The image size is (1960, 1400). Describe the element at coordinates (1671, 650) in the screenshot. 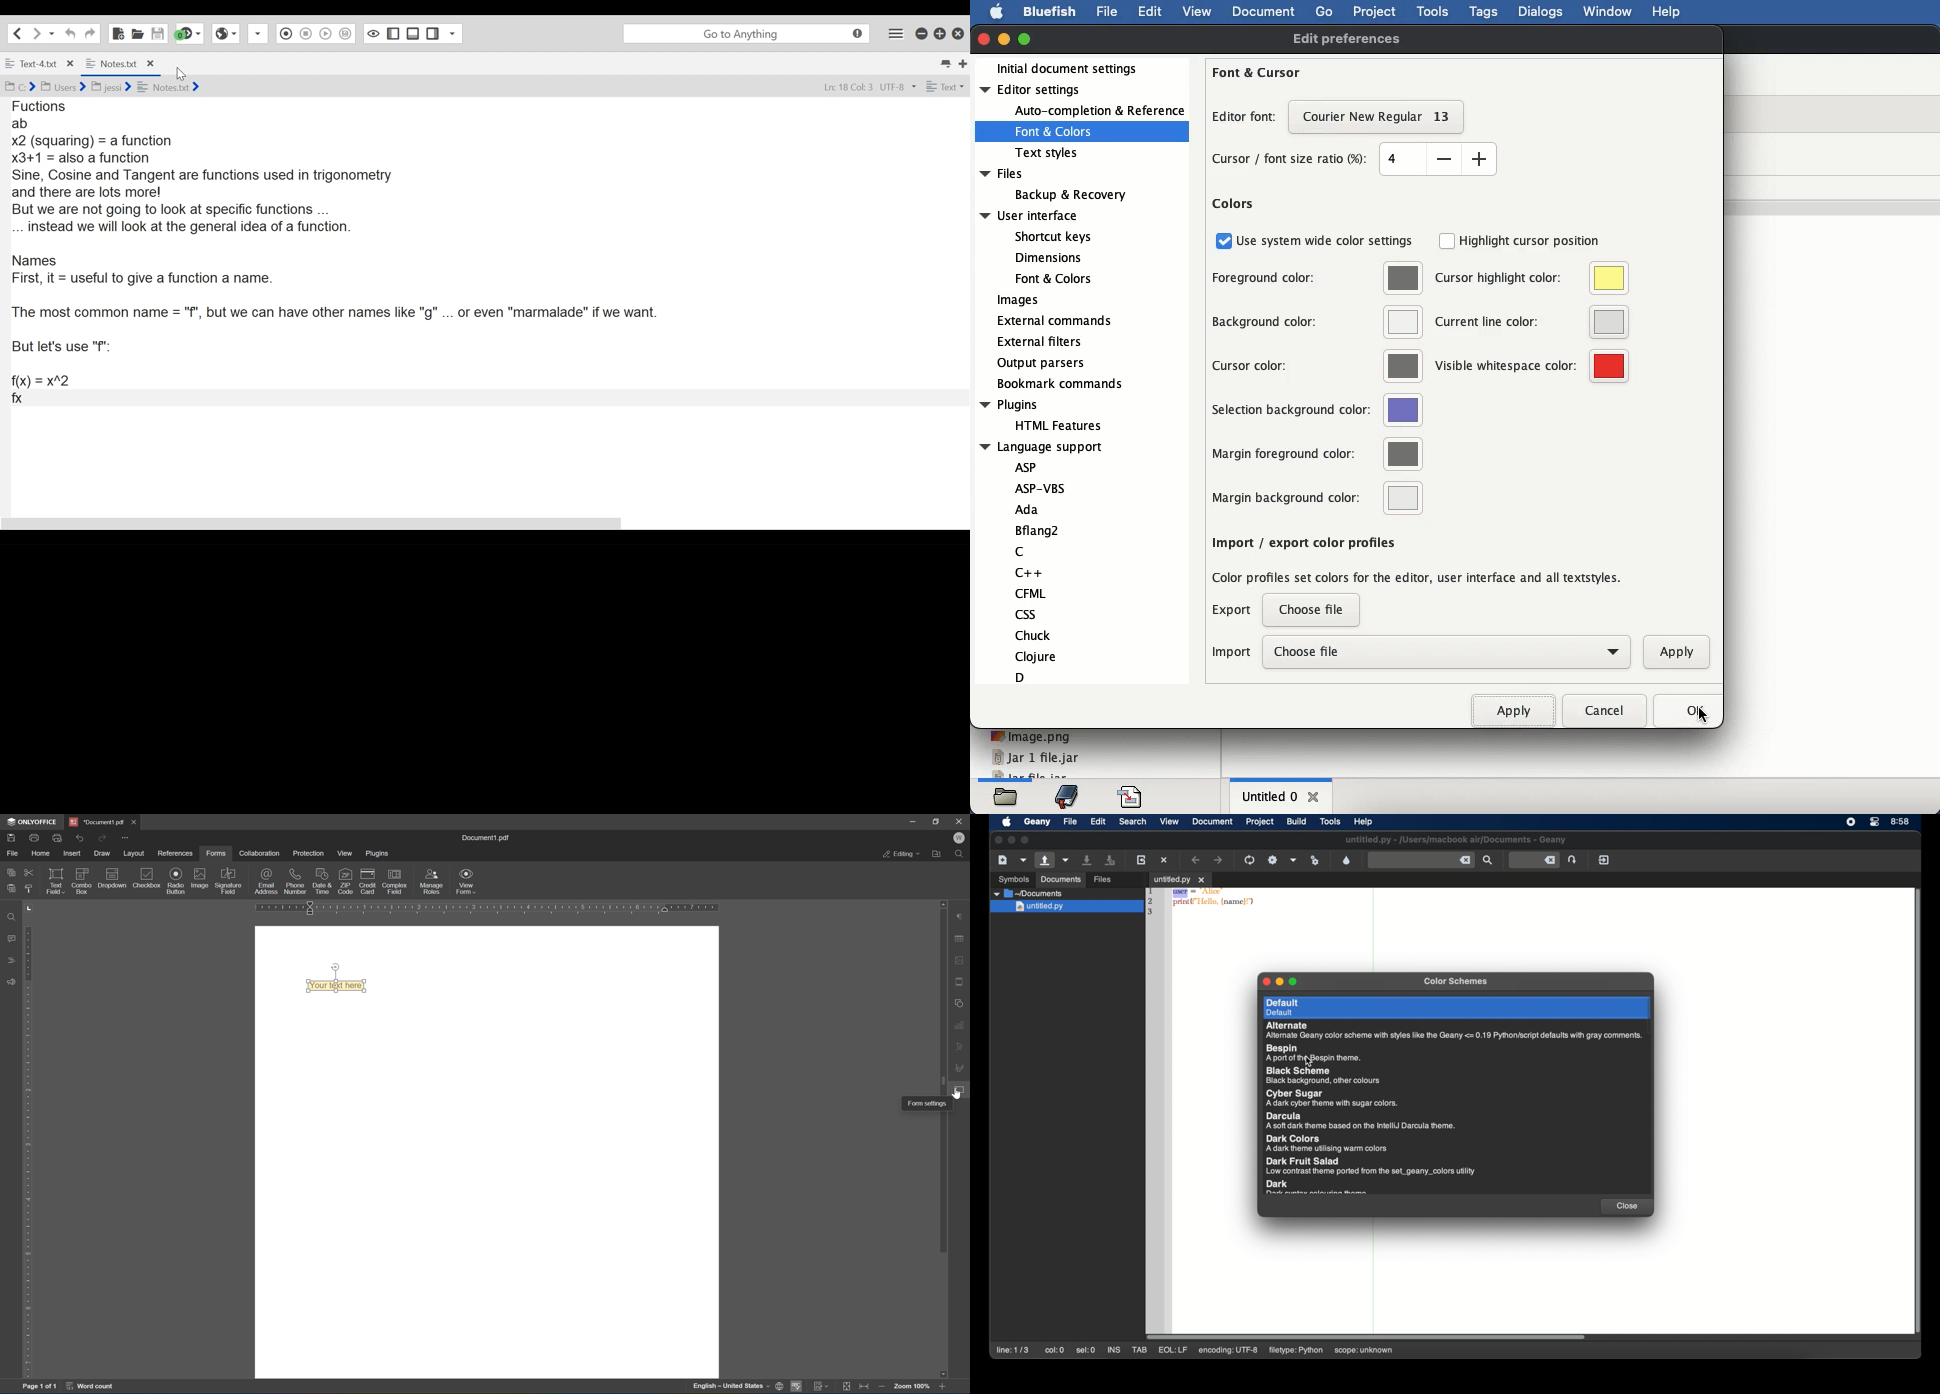

I see `apply` at that location.